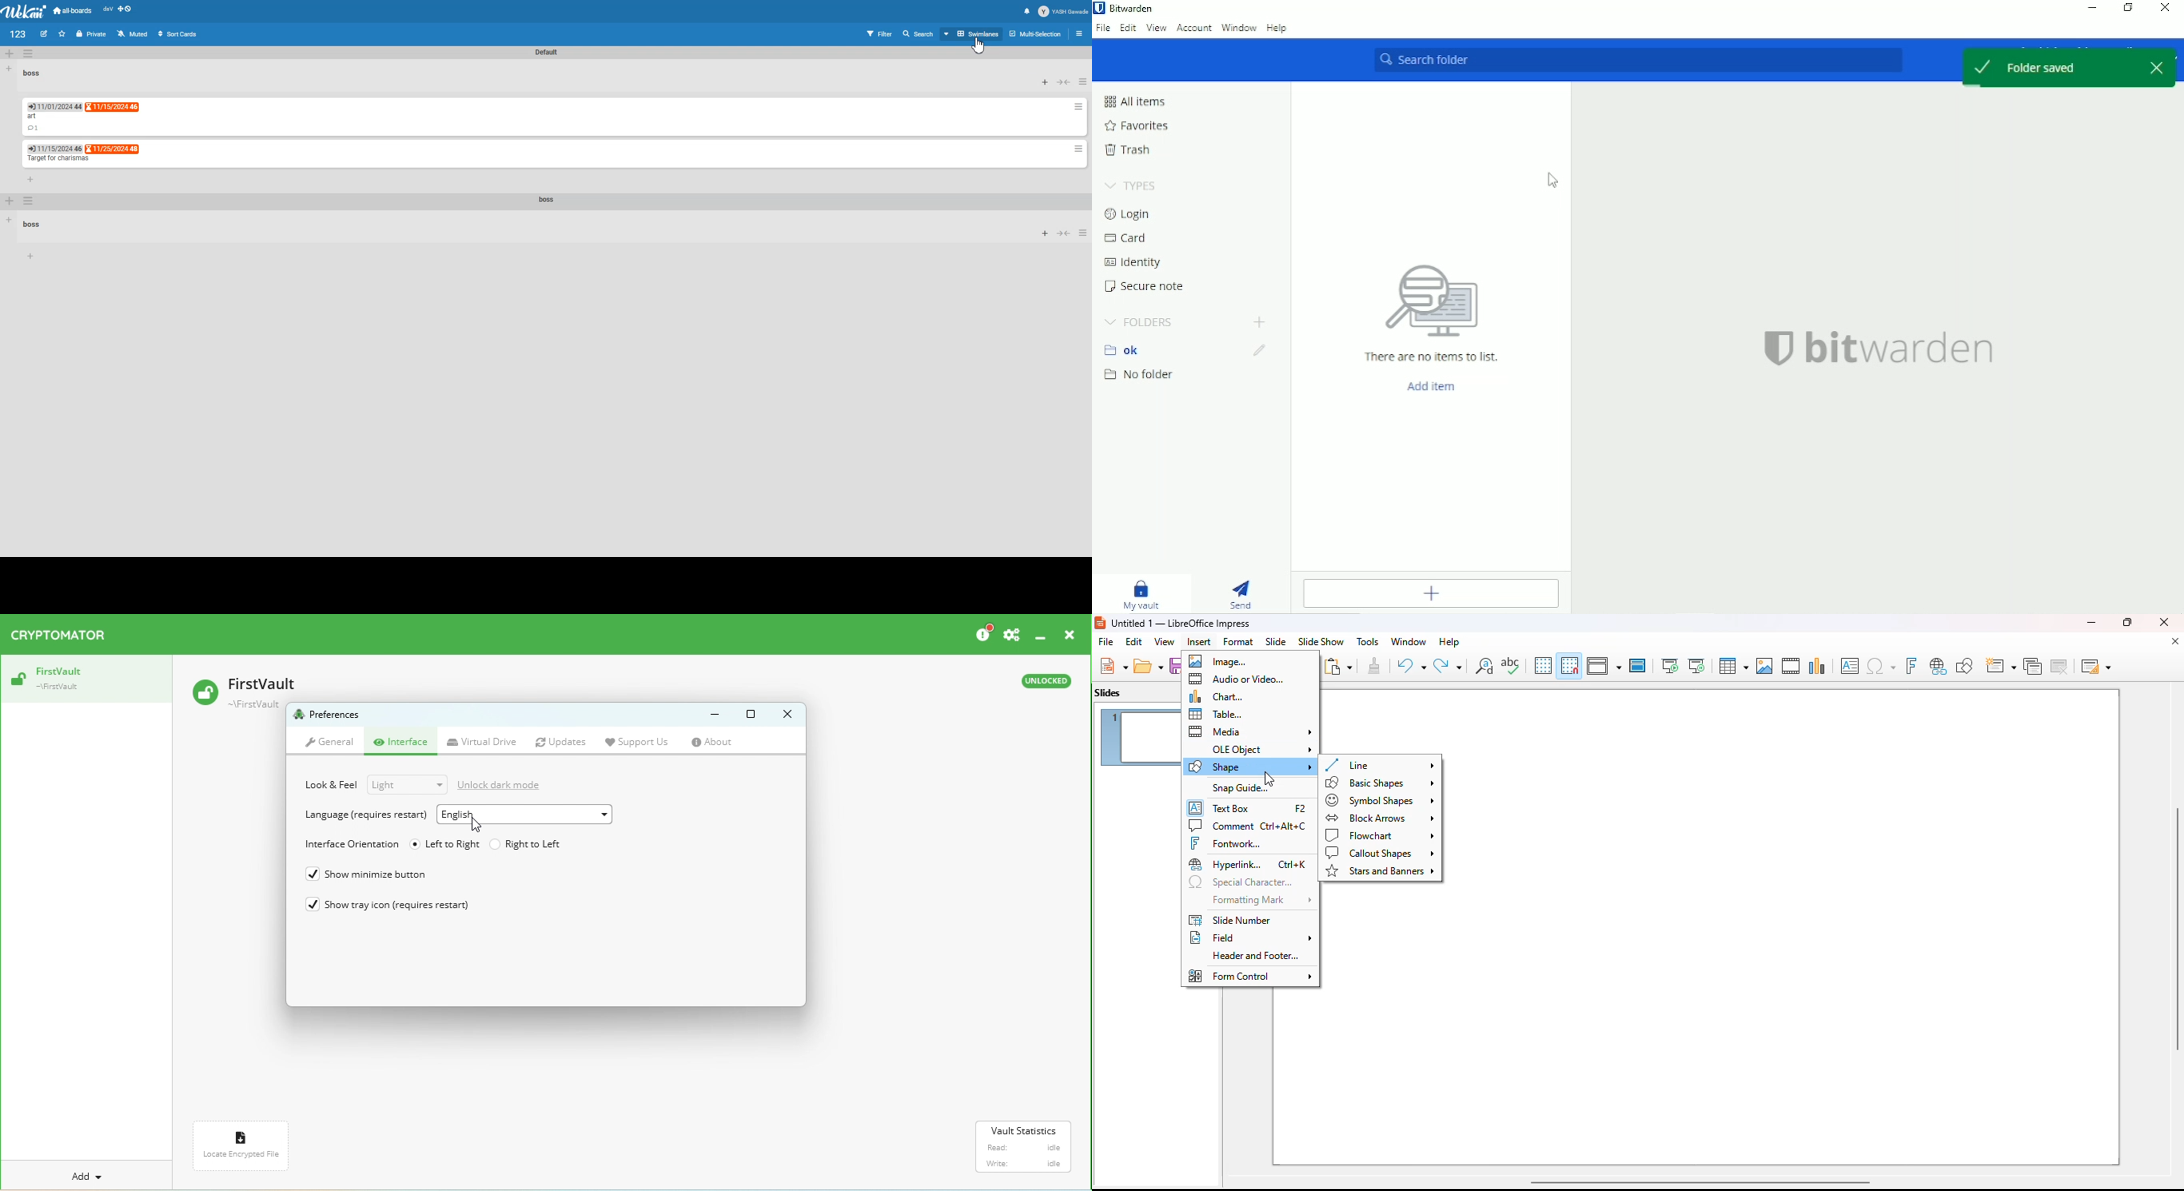  Describe the element at coordinates (1108, 693) in the screenshot. I see `slides` at that location.